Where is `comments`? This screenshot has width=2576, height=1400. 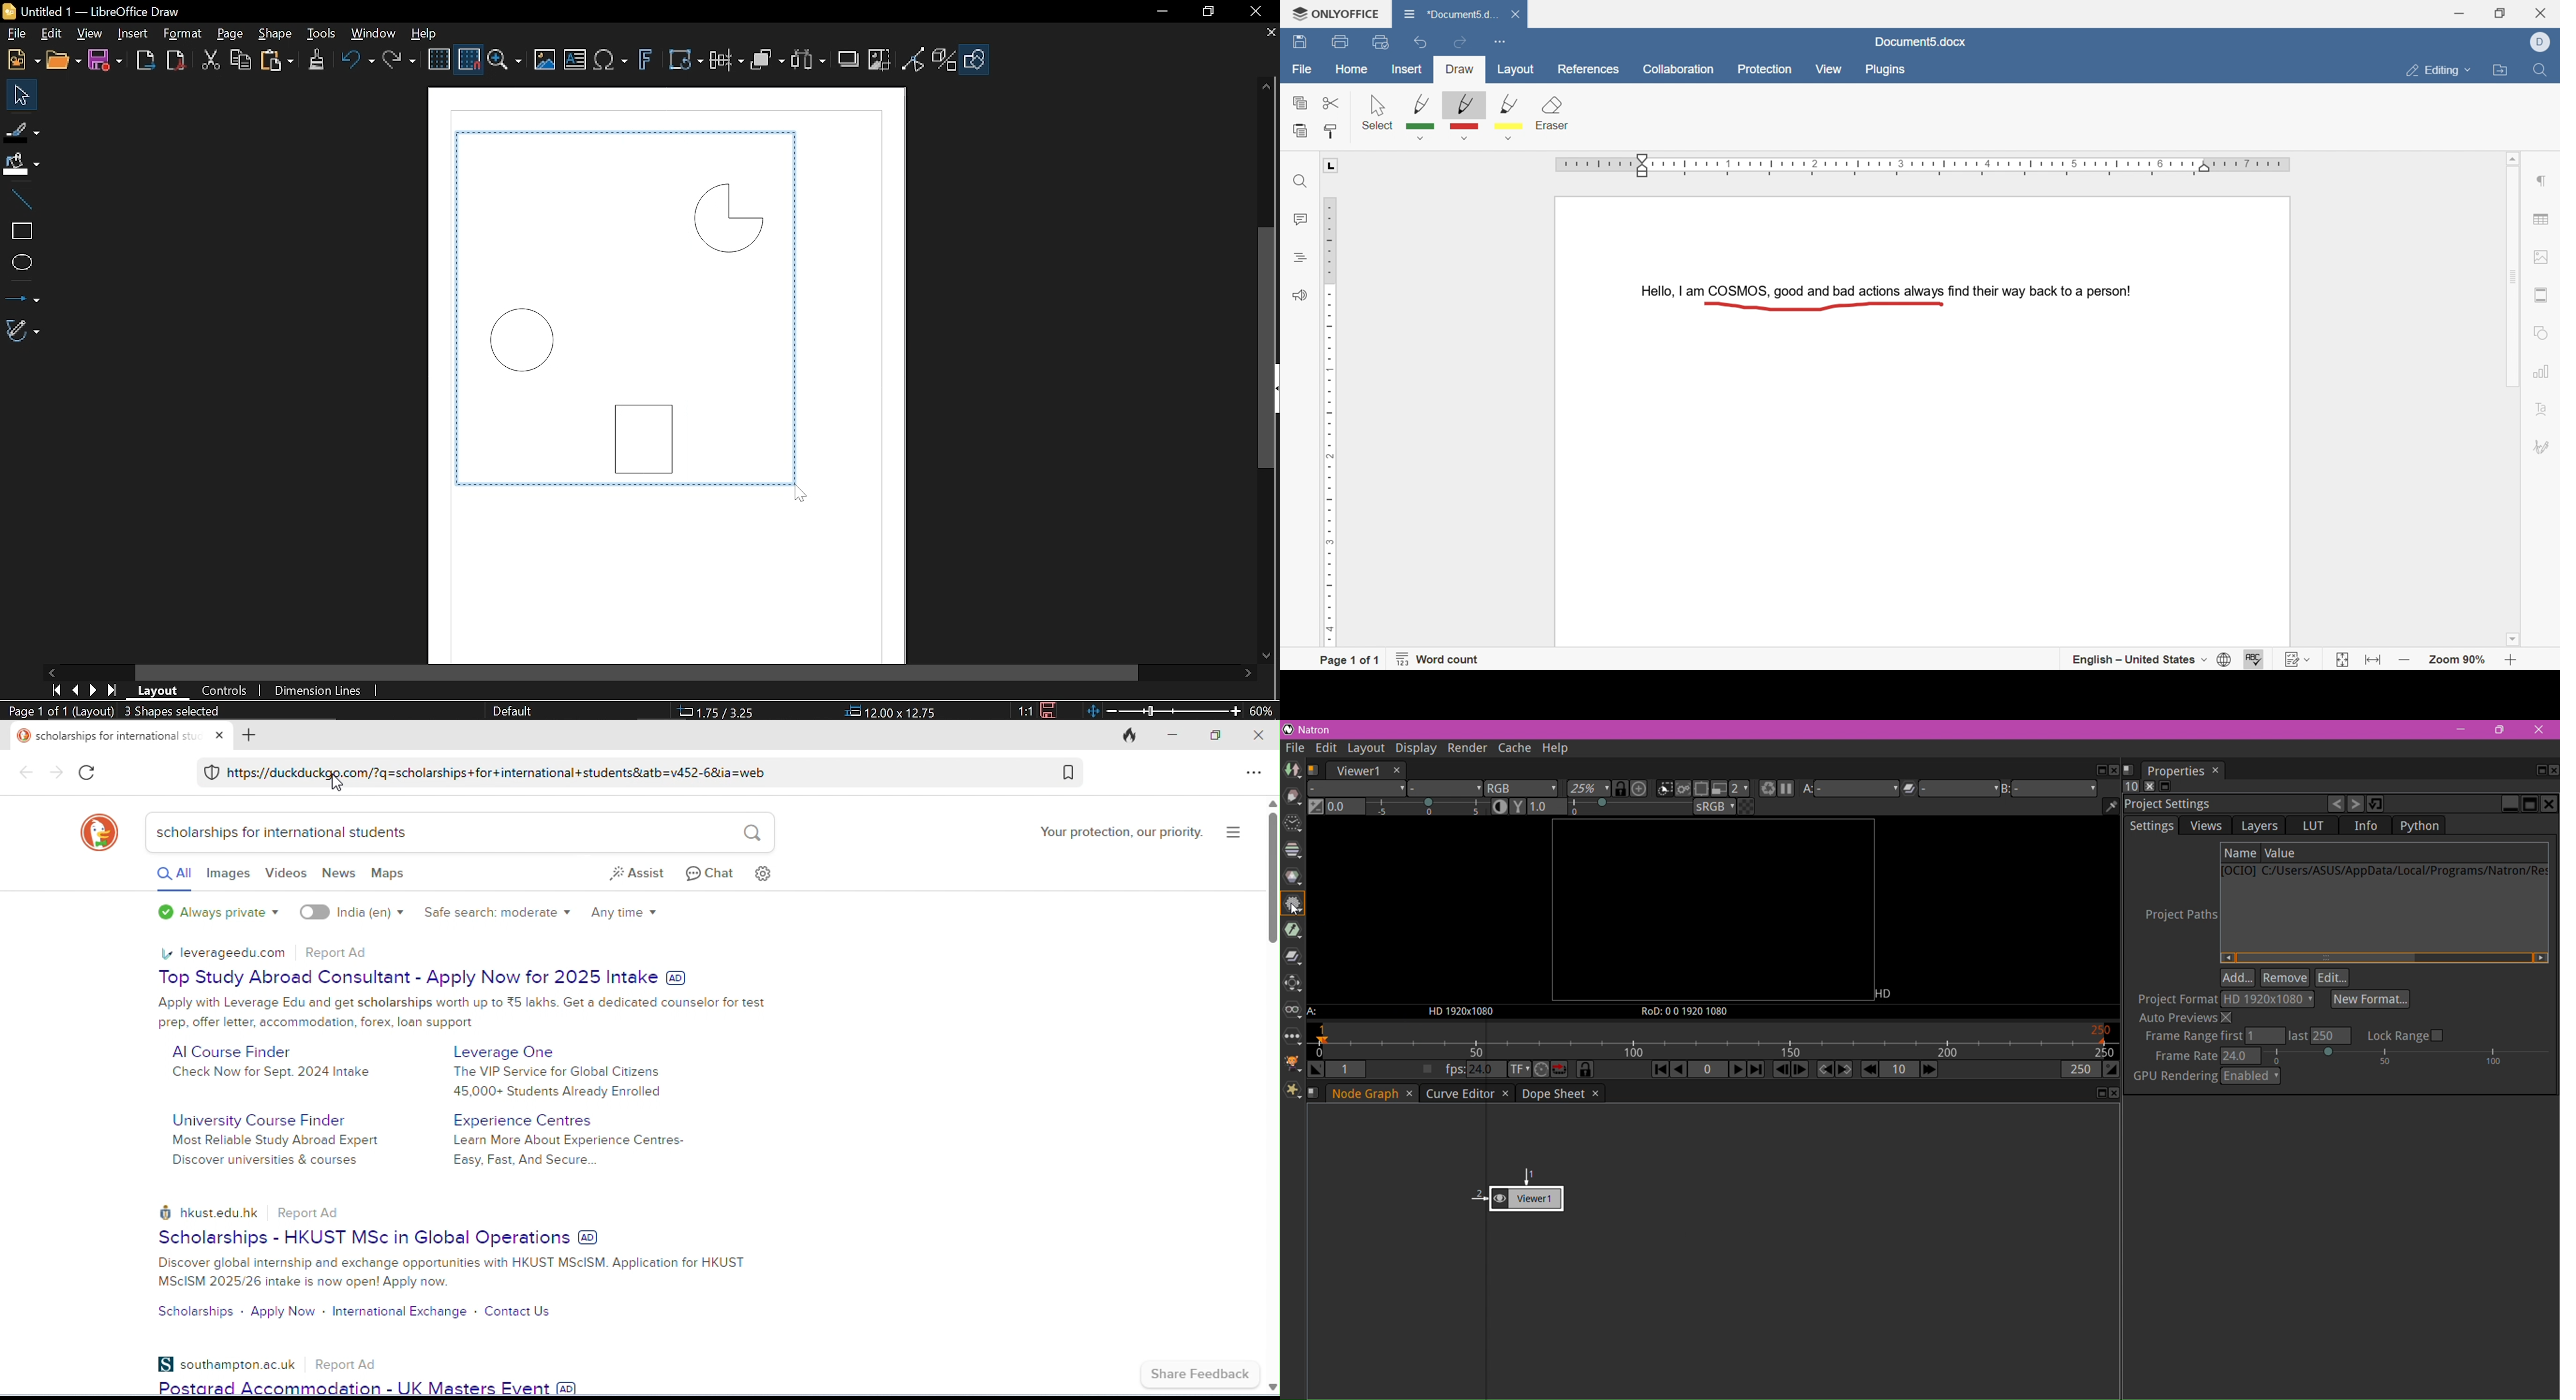 comments is located at coordinates (1299, 220).